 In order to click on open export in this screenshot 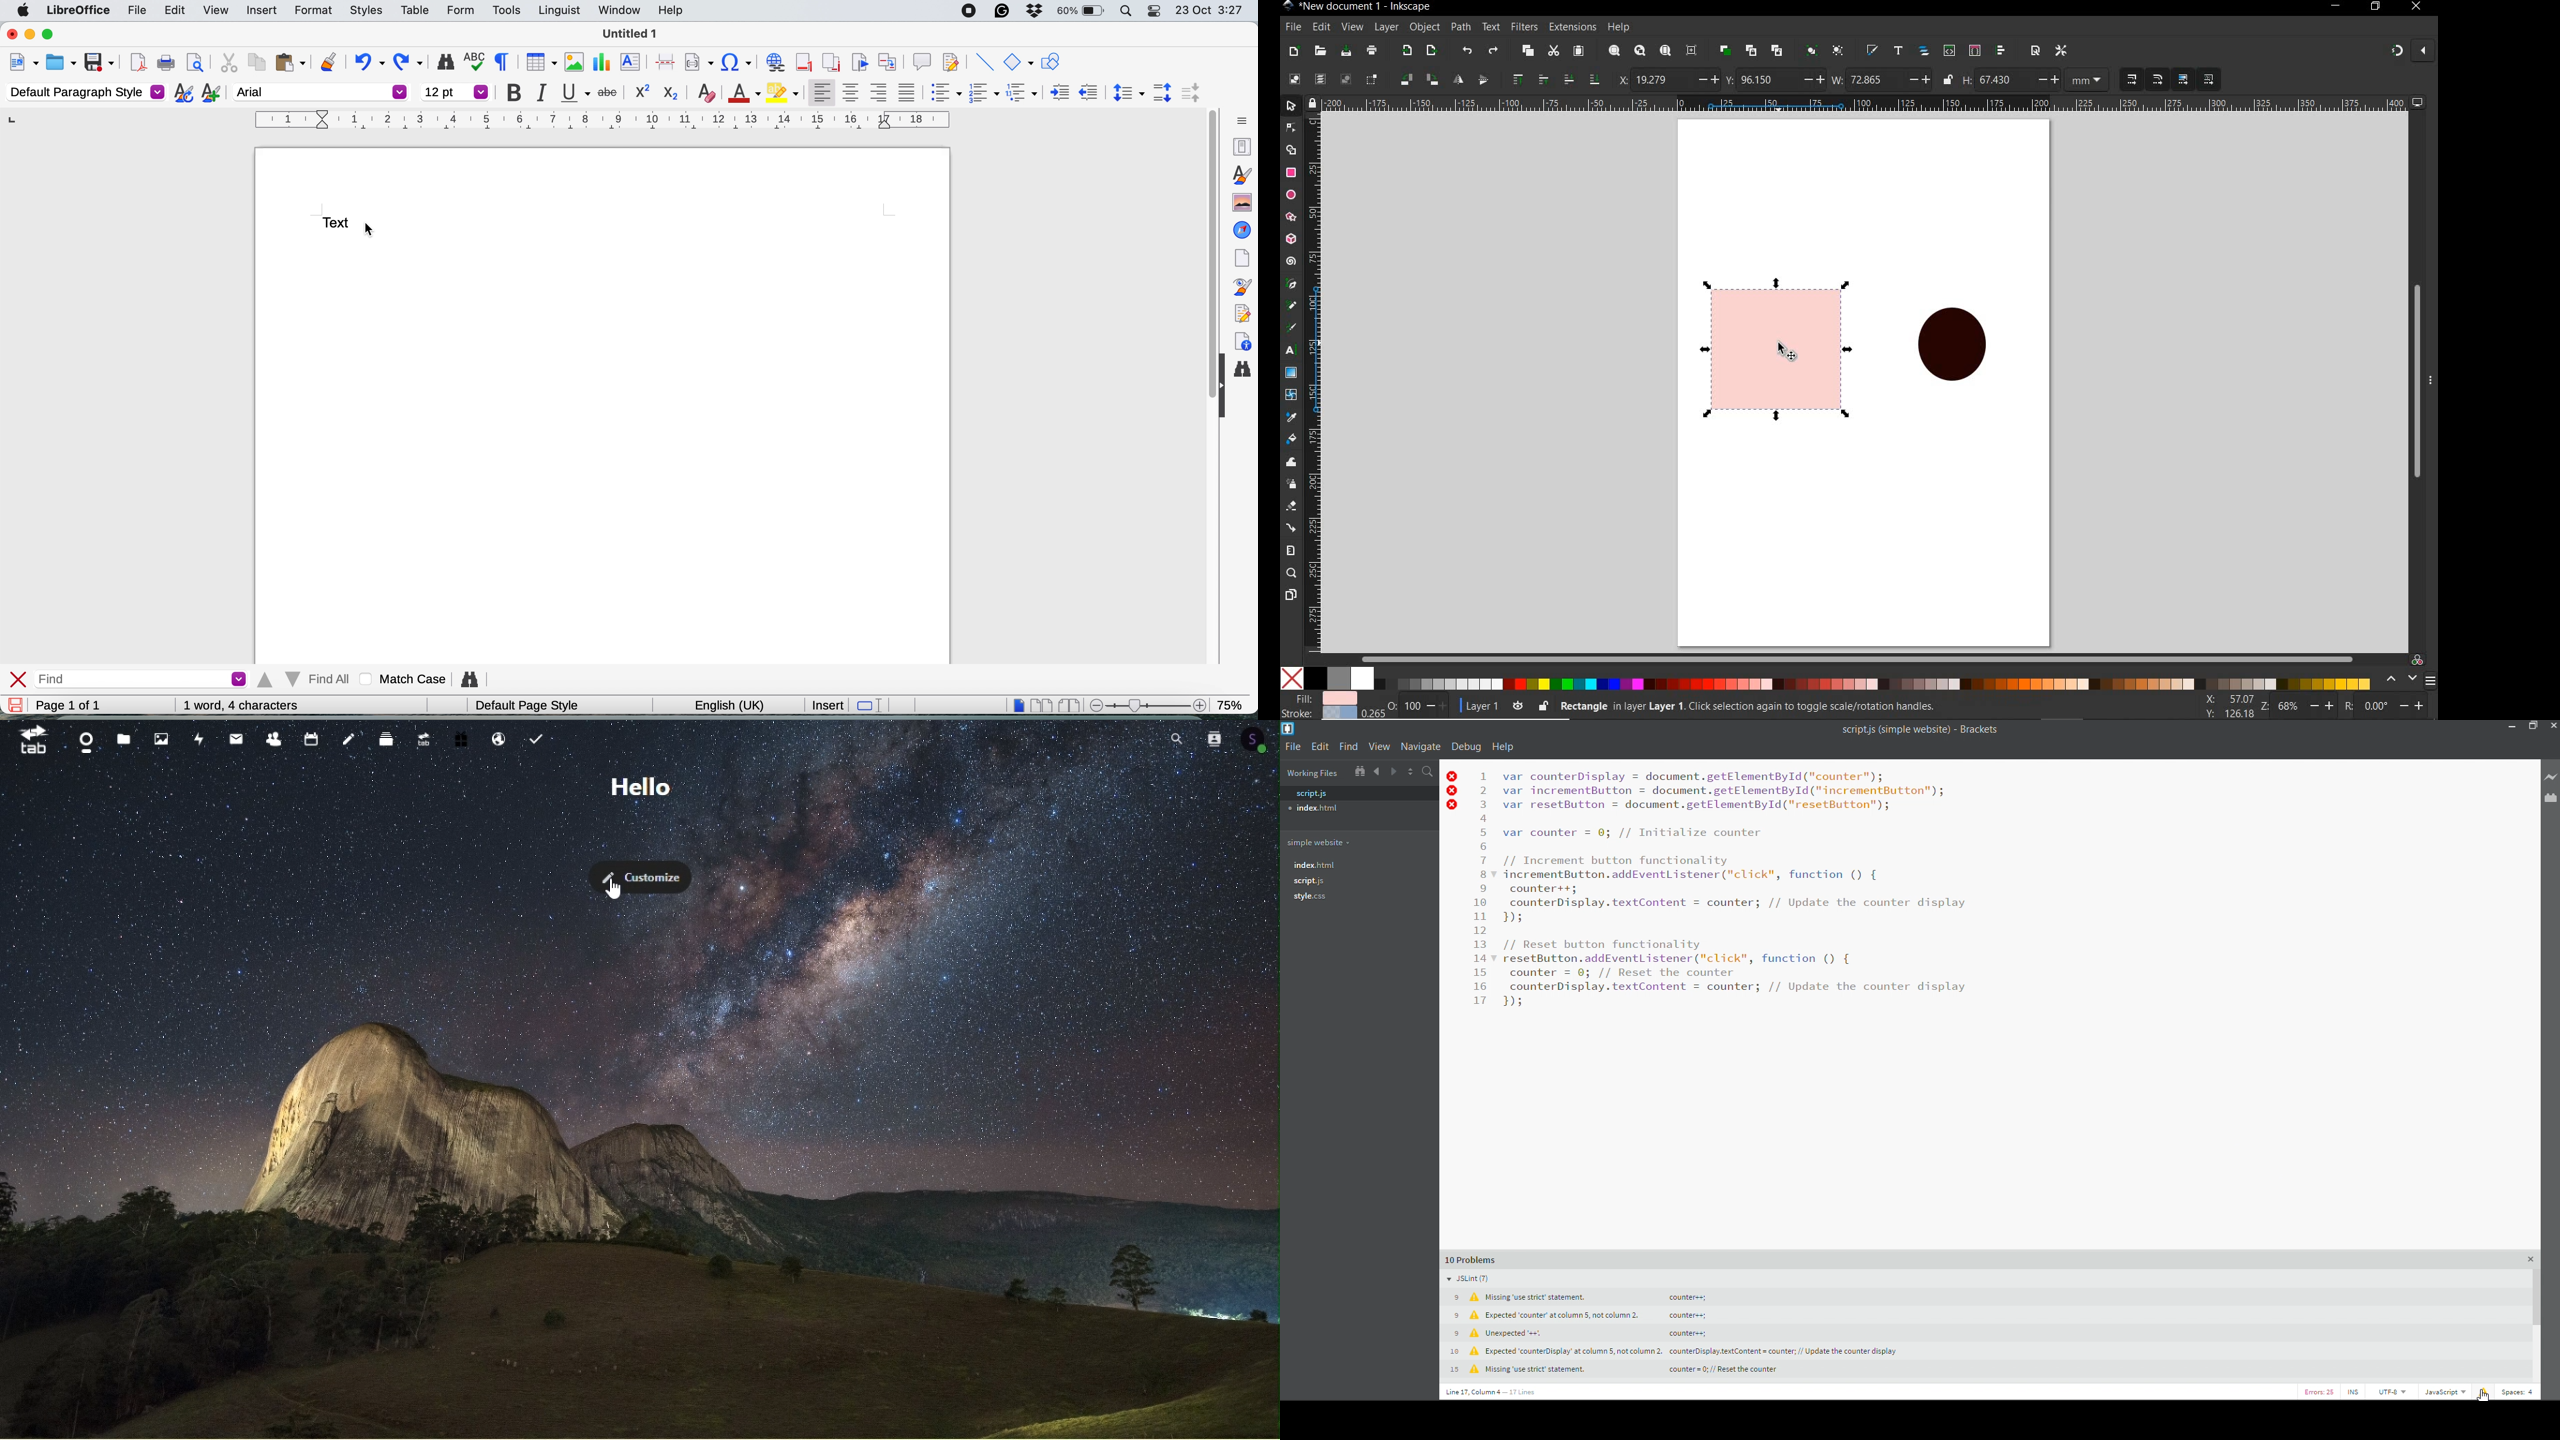, I will do `click(1432, 50)`.